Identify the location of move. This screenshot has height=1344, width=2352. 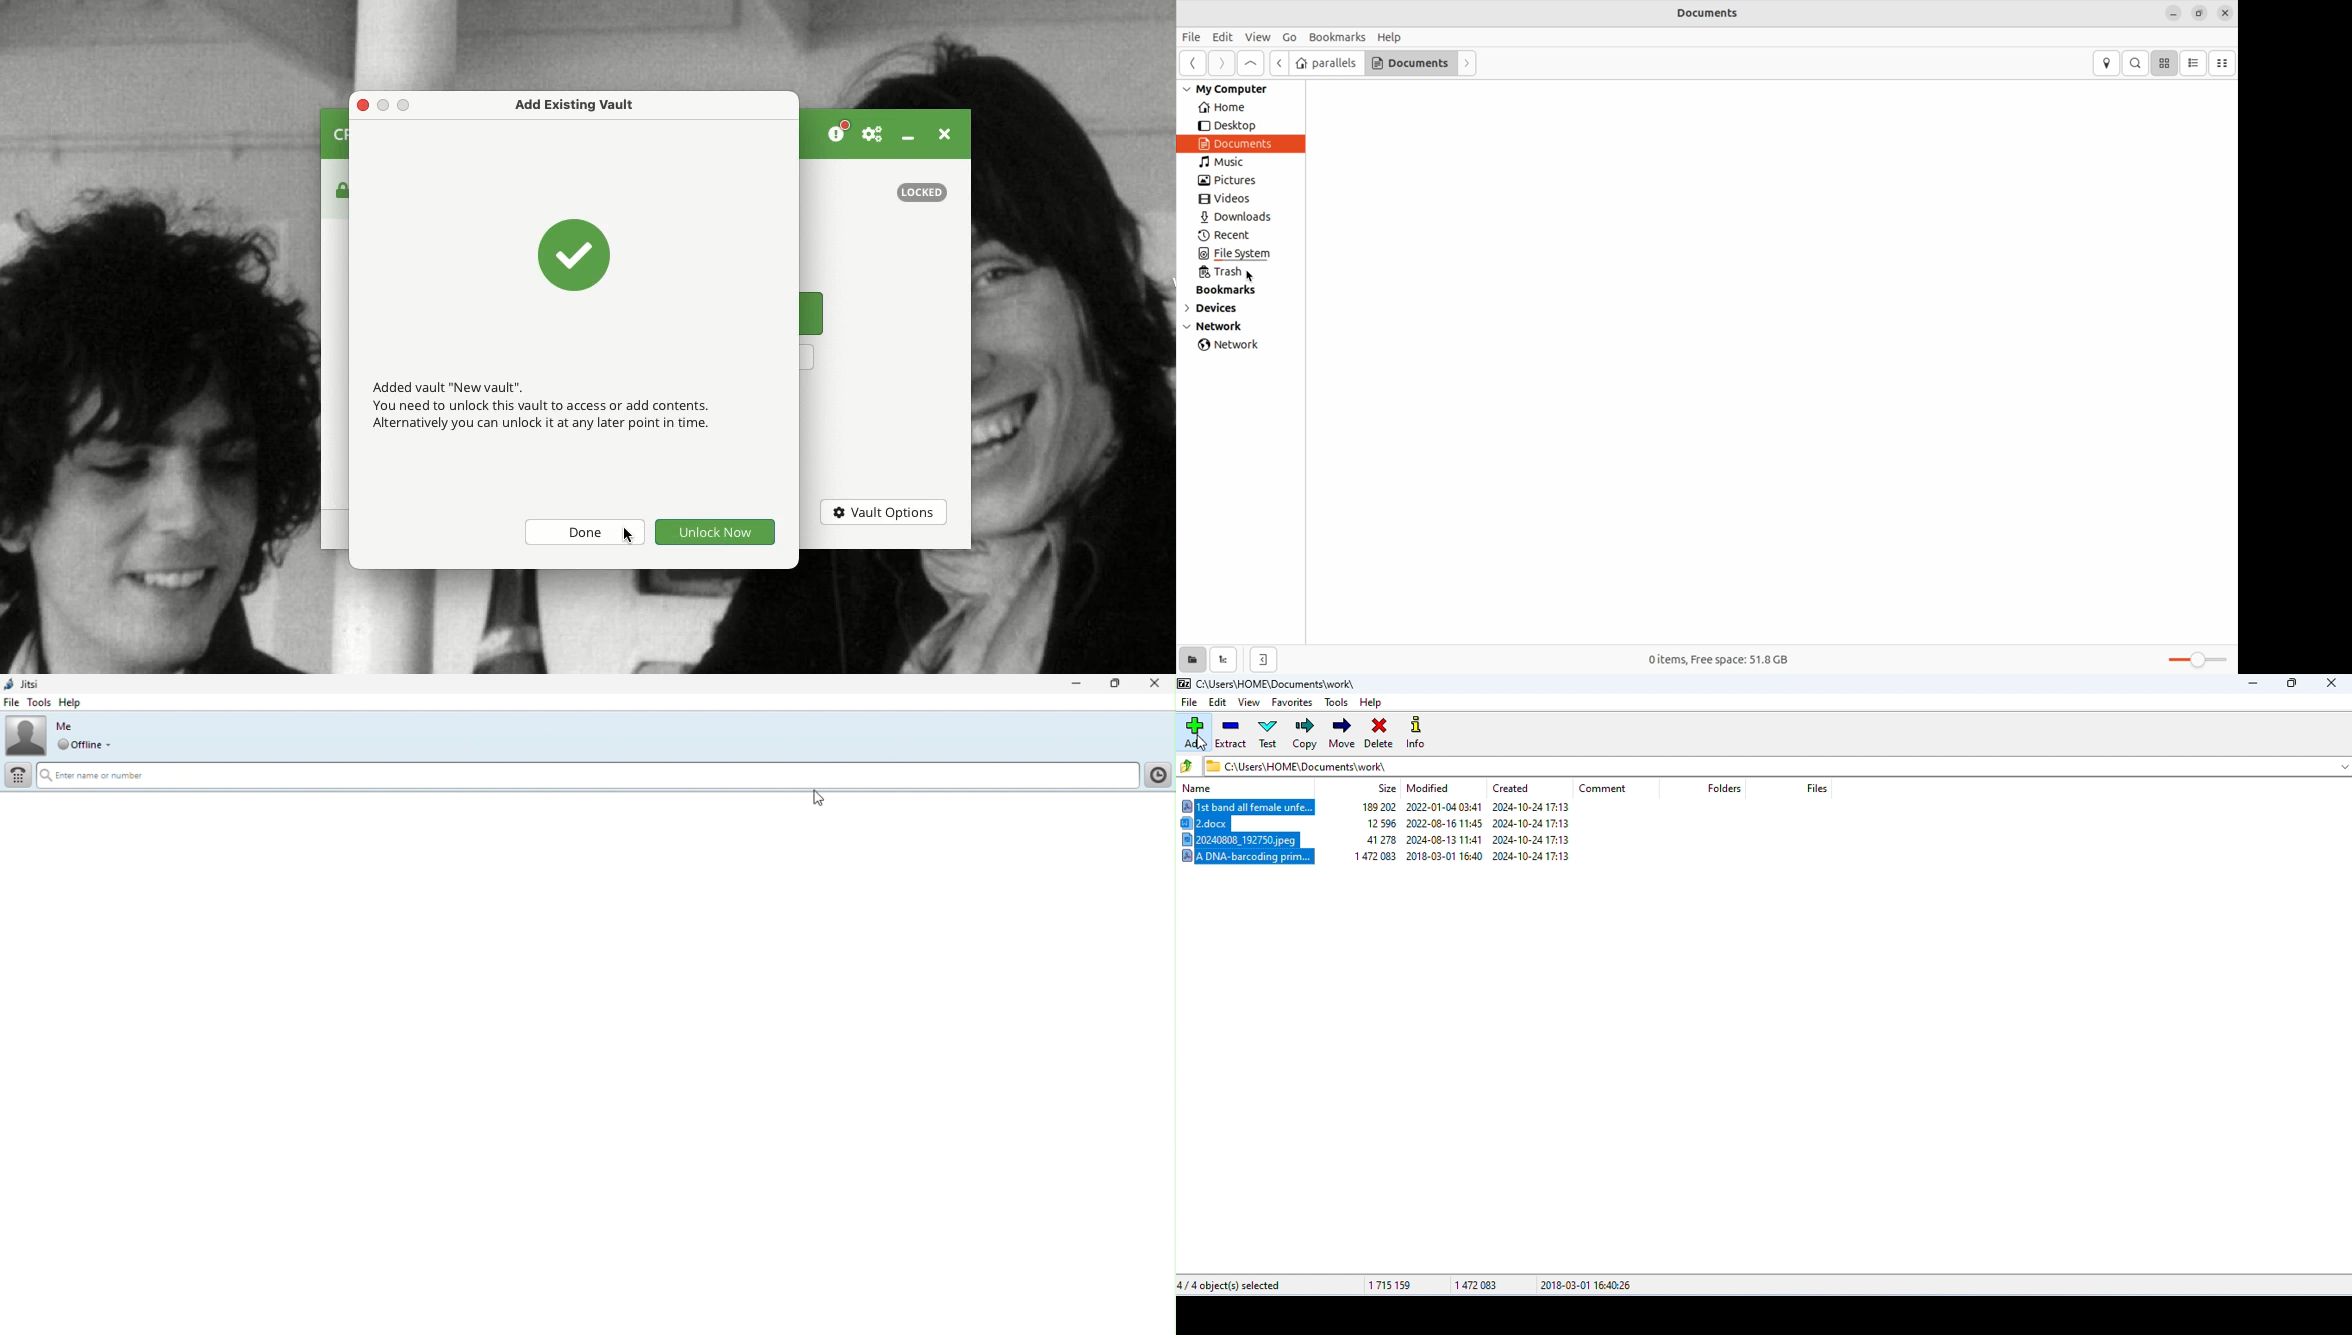
(1342, 733).